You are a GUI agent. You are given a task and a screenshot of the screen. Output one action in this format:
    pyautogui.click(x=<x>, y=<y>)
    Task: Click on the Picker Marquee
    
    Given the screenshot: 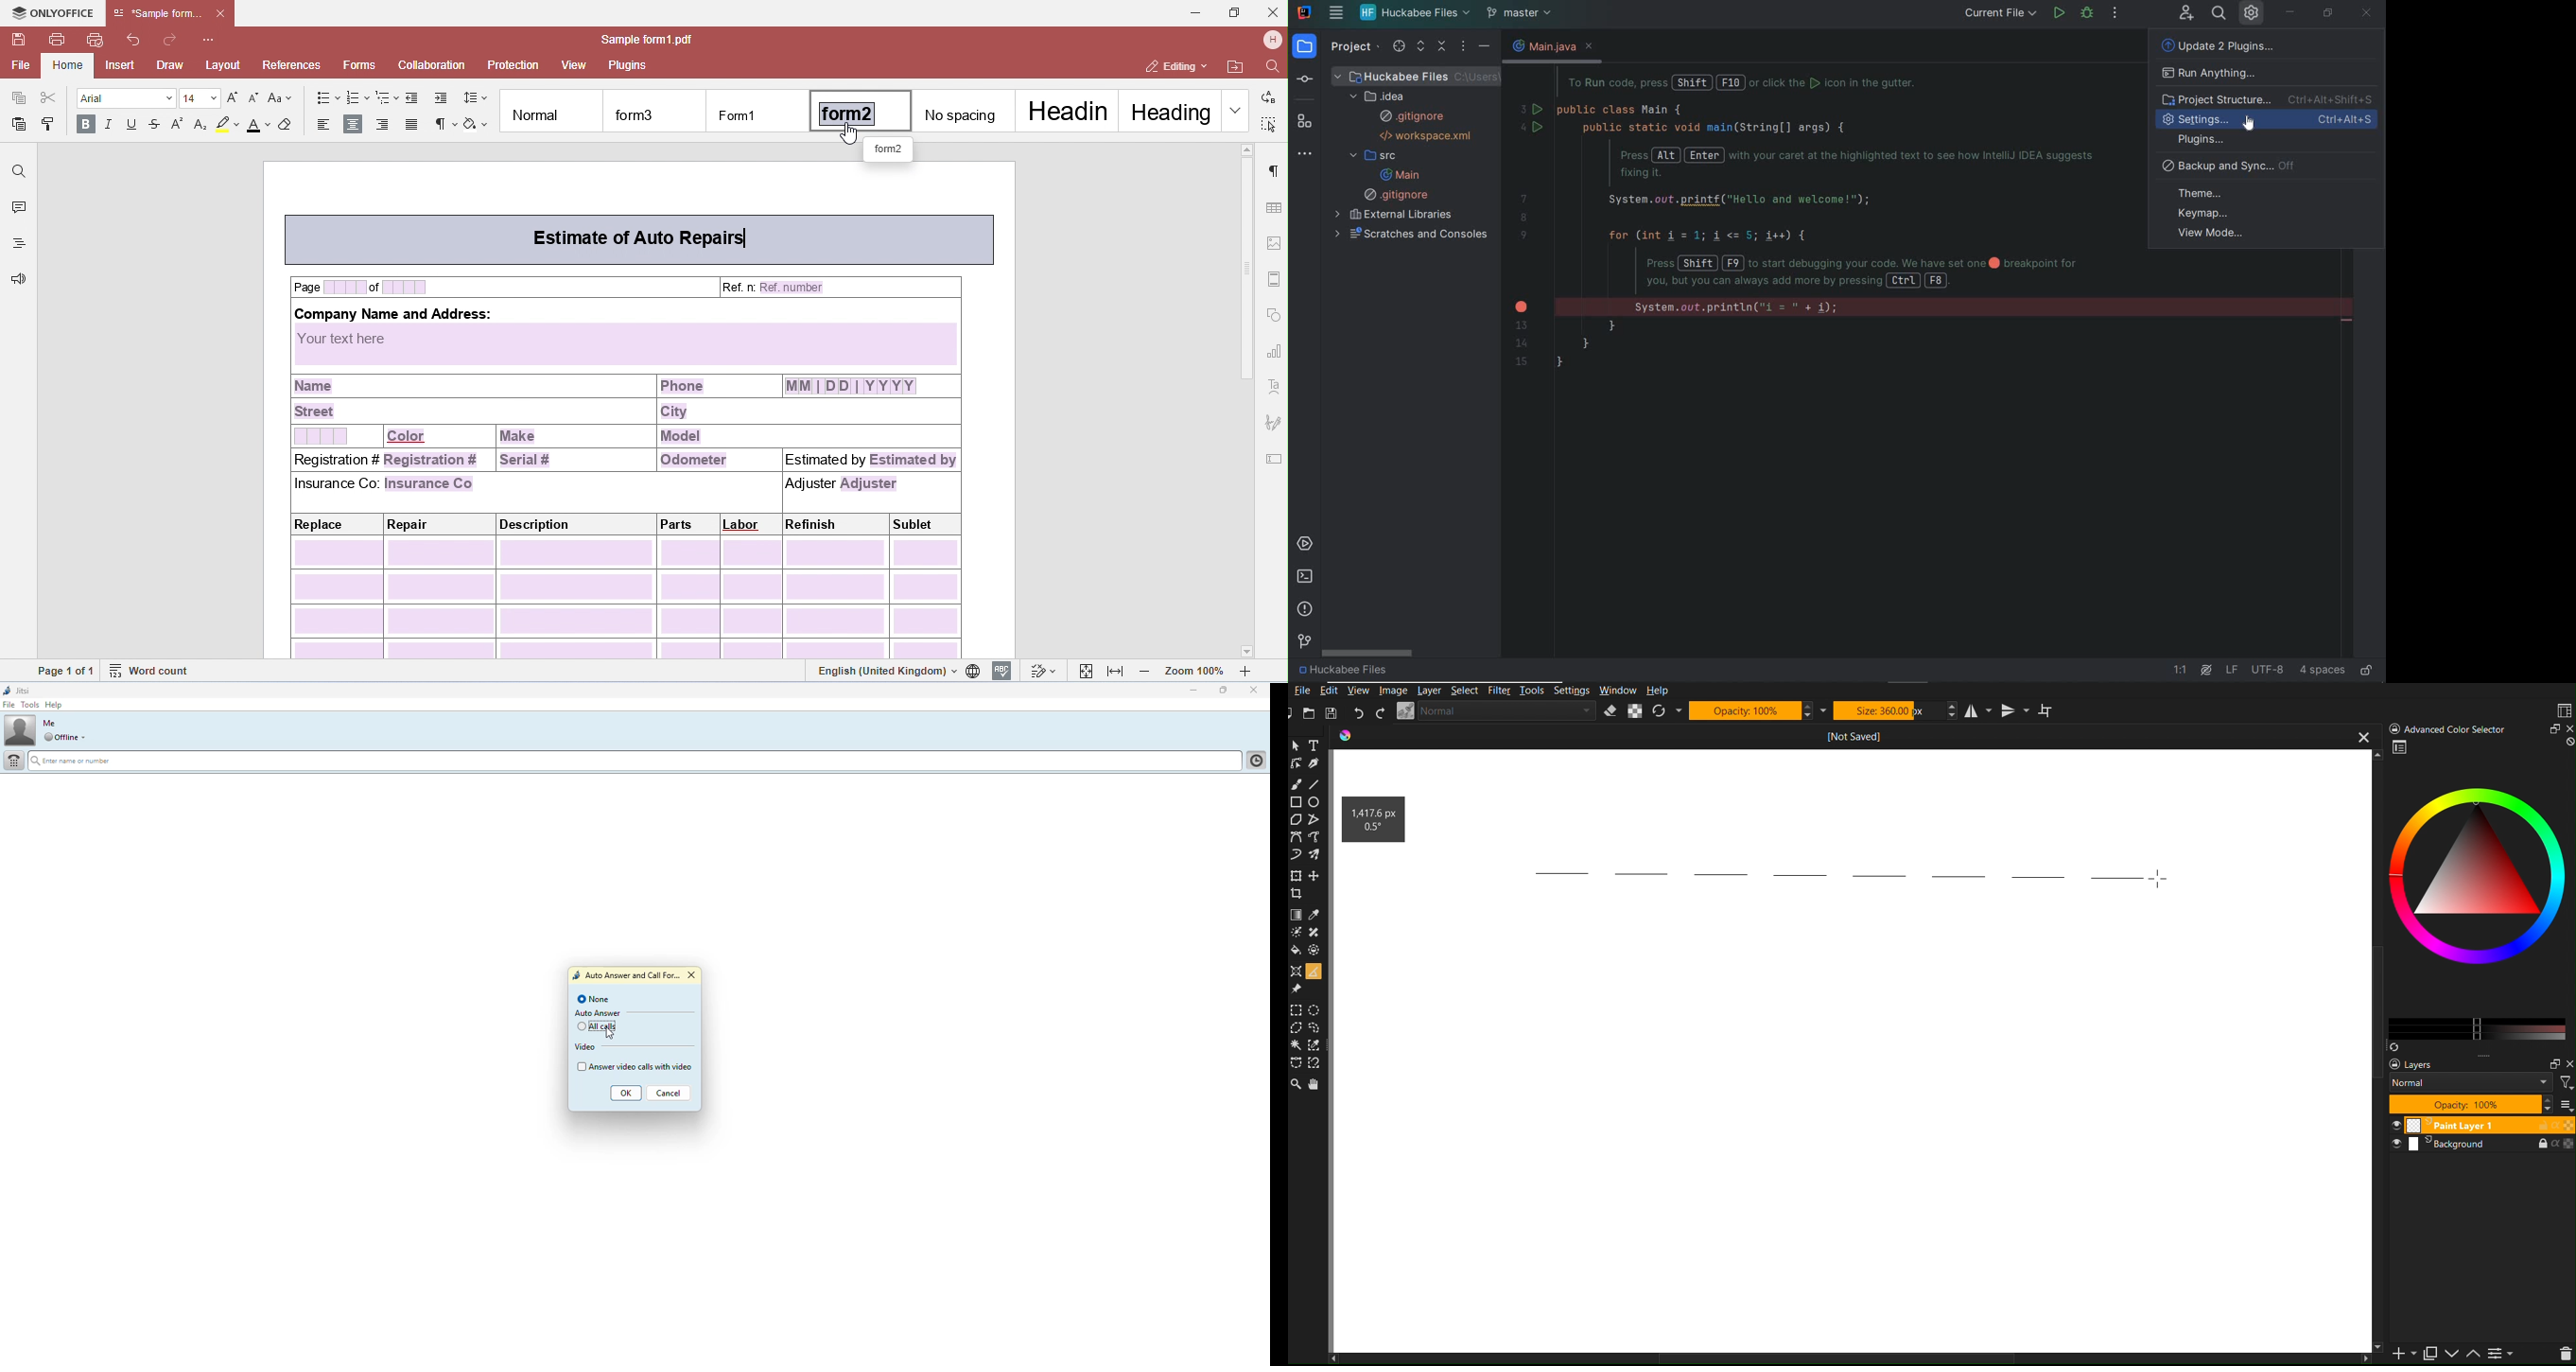 What is the action you would take?
    pyautogui.click(x=1316, y=1046)
    